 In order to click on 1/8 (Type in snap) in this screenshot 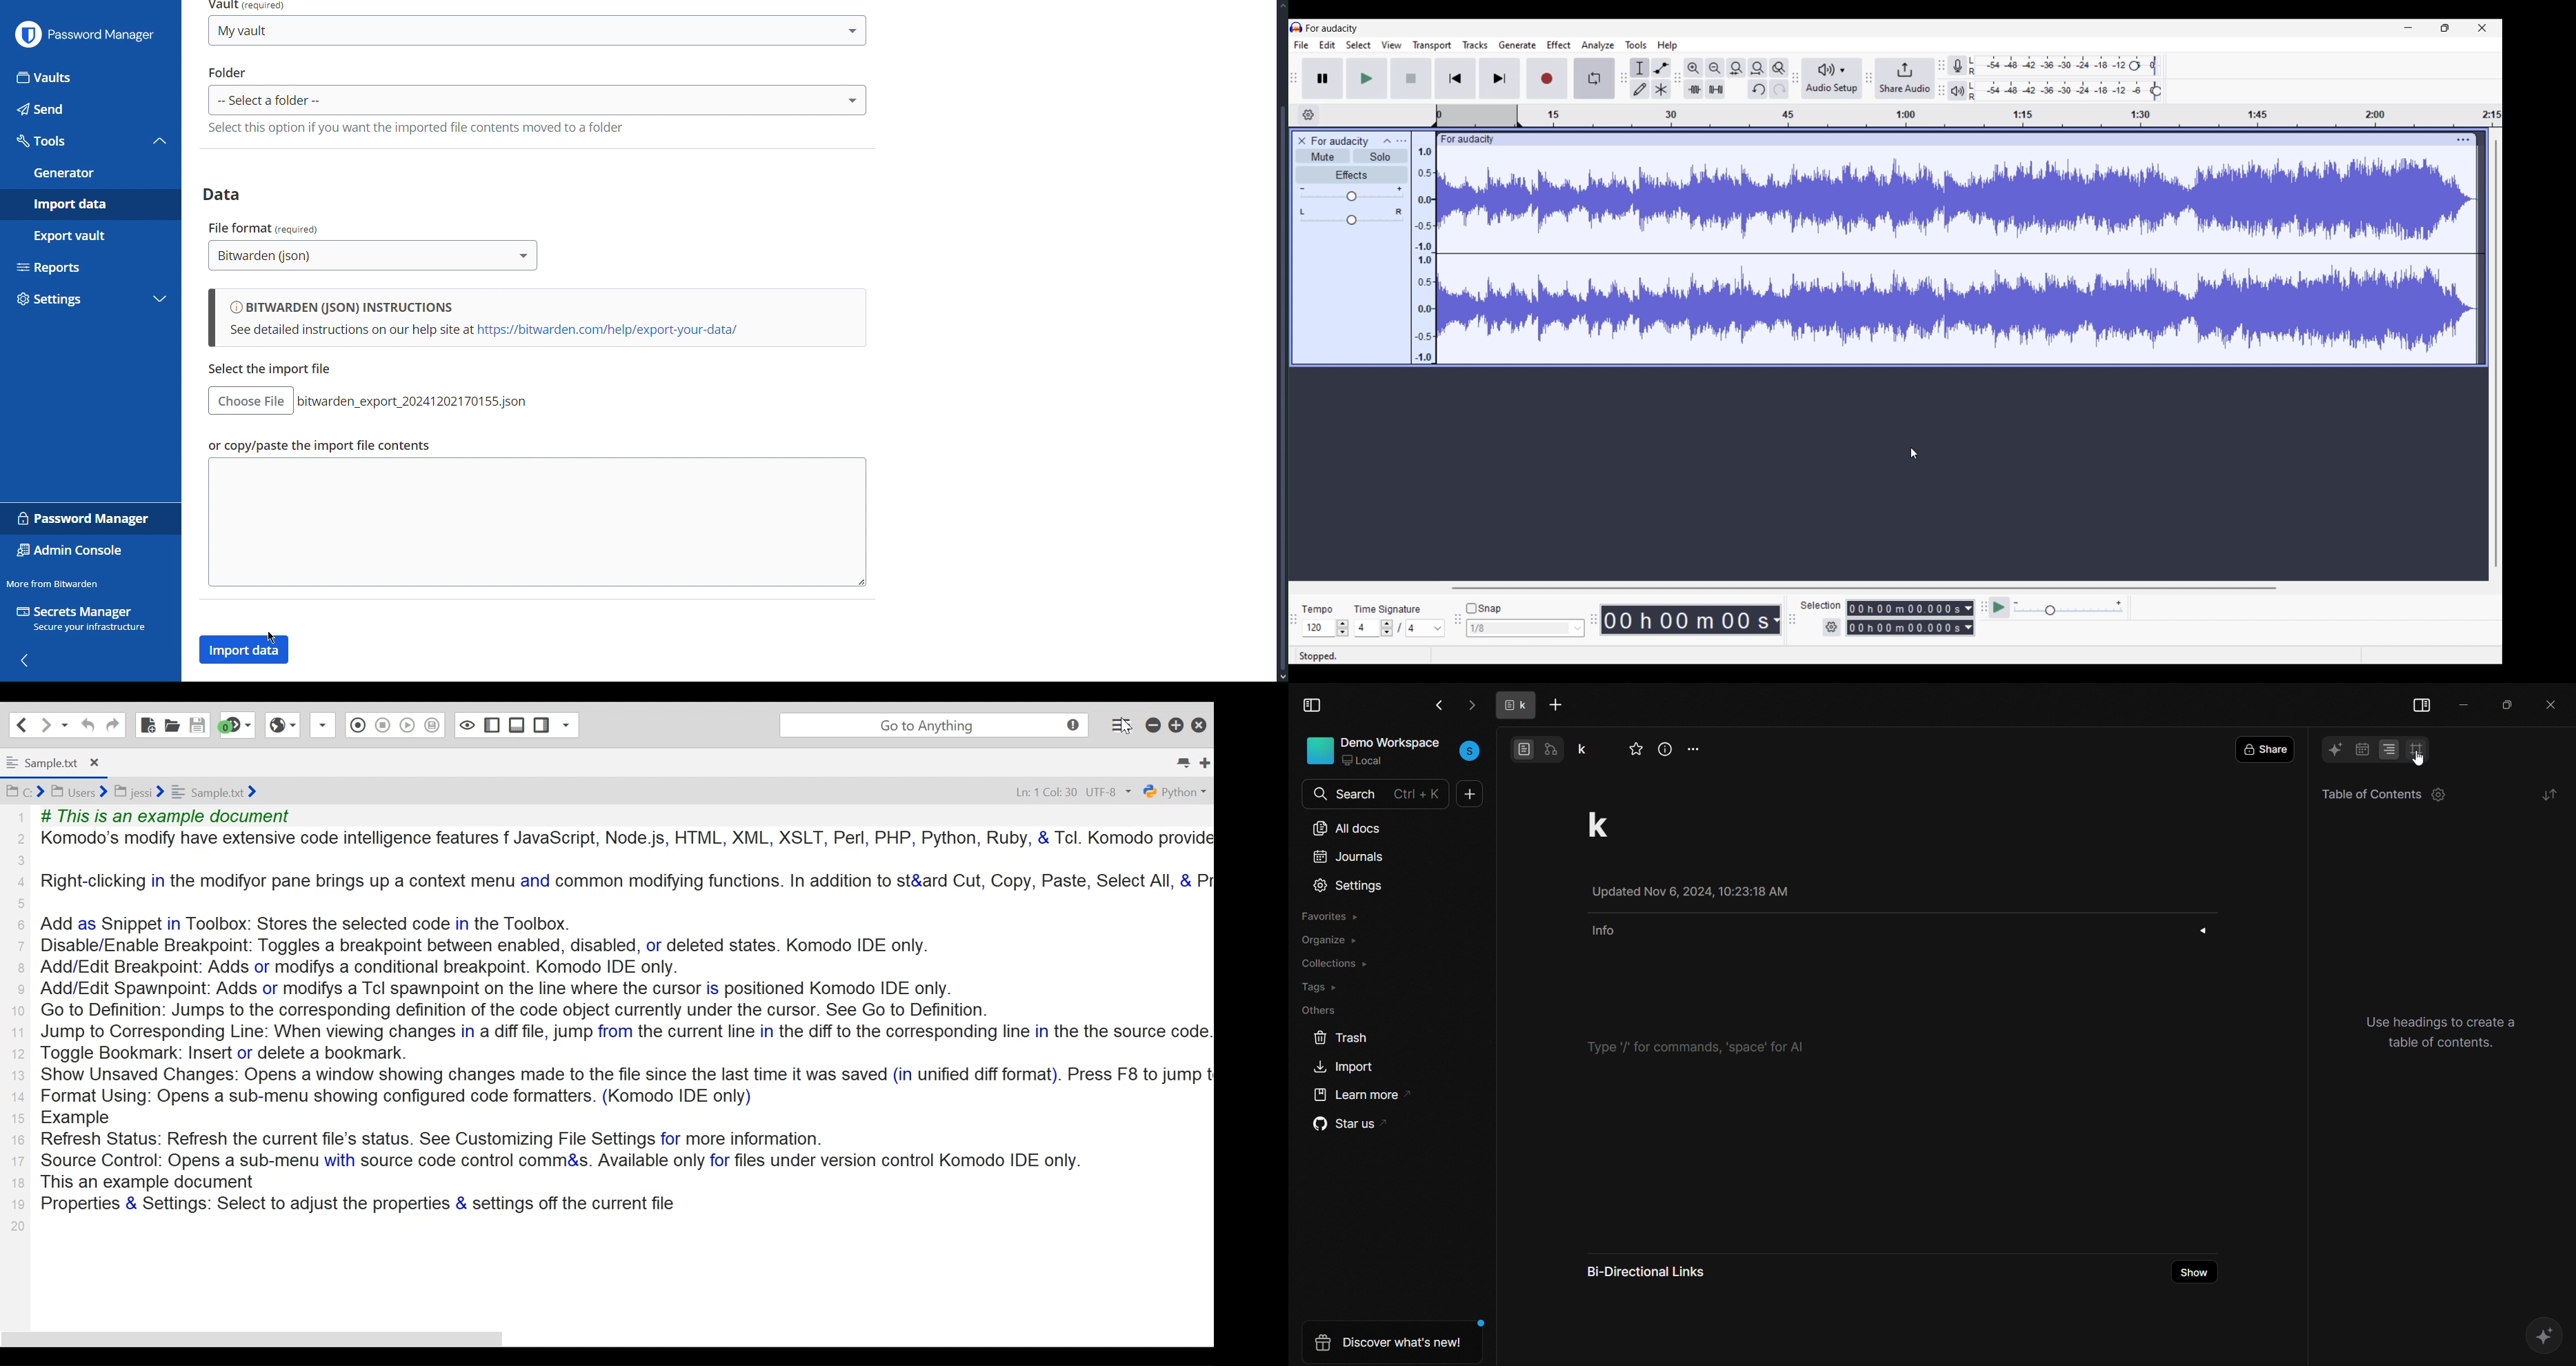, I will do `click(1517, 629)`.